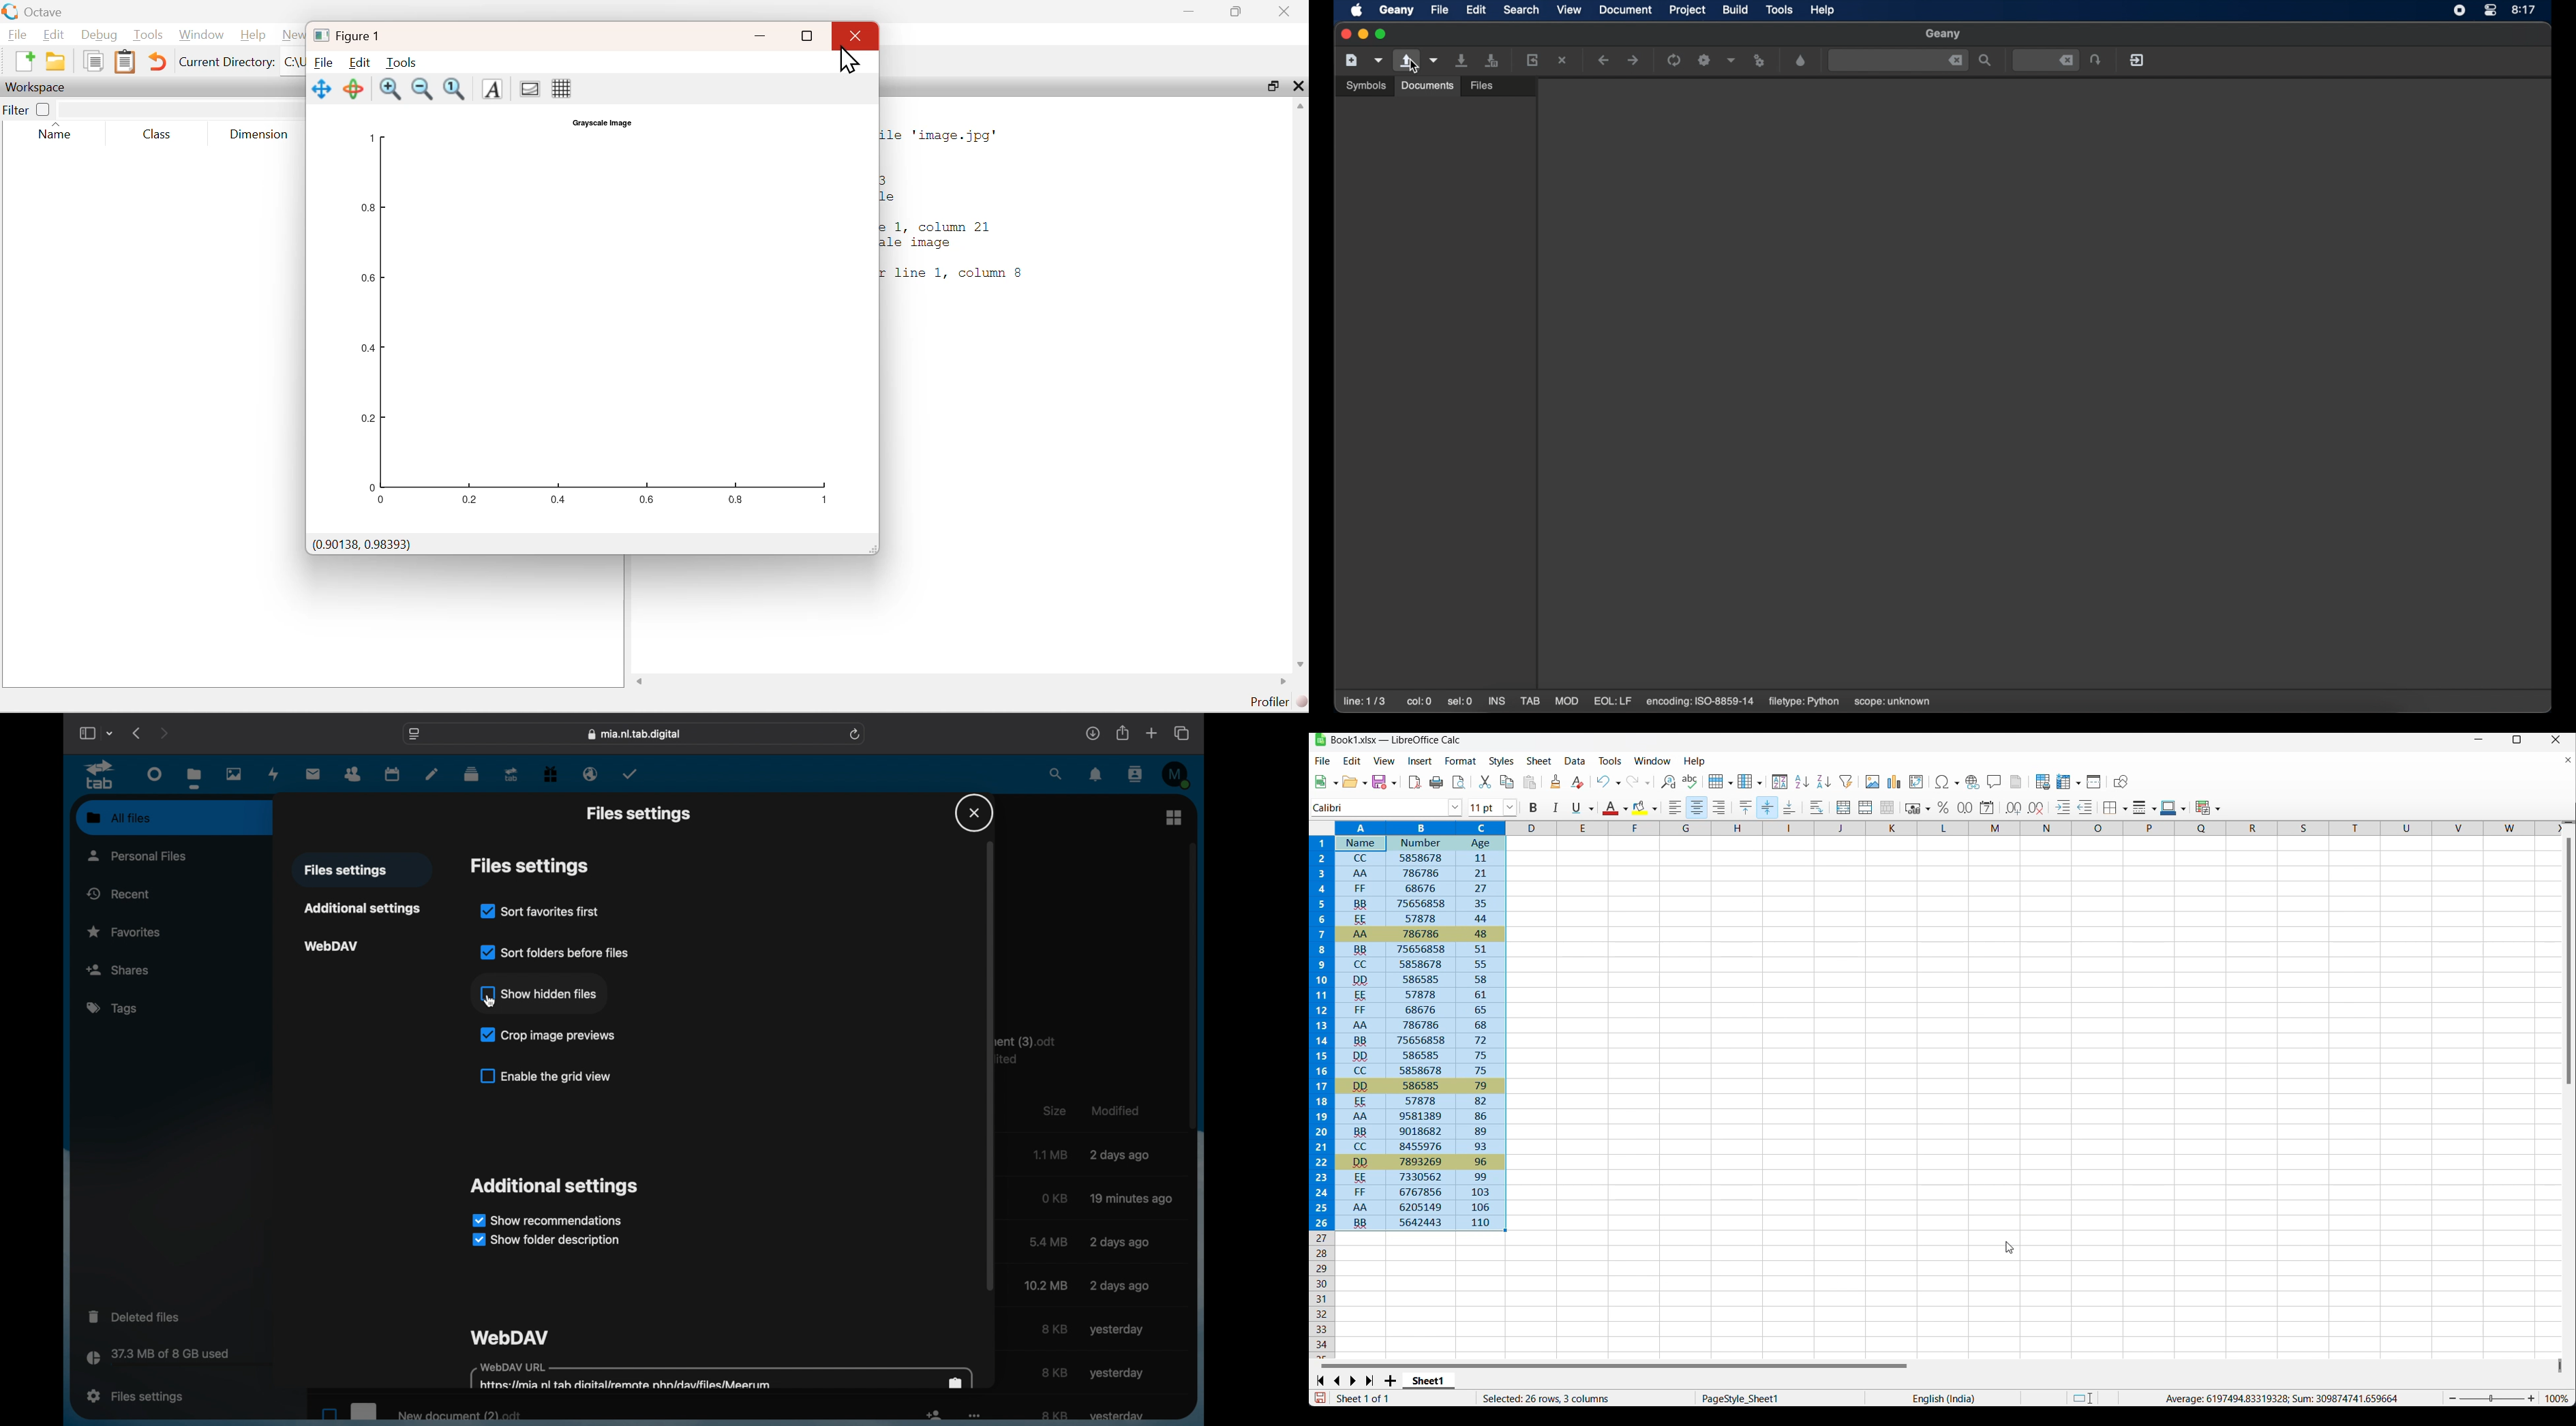 The image size is (2576, 1428). I want to click on upgrade, so click(512, 775).